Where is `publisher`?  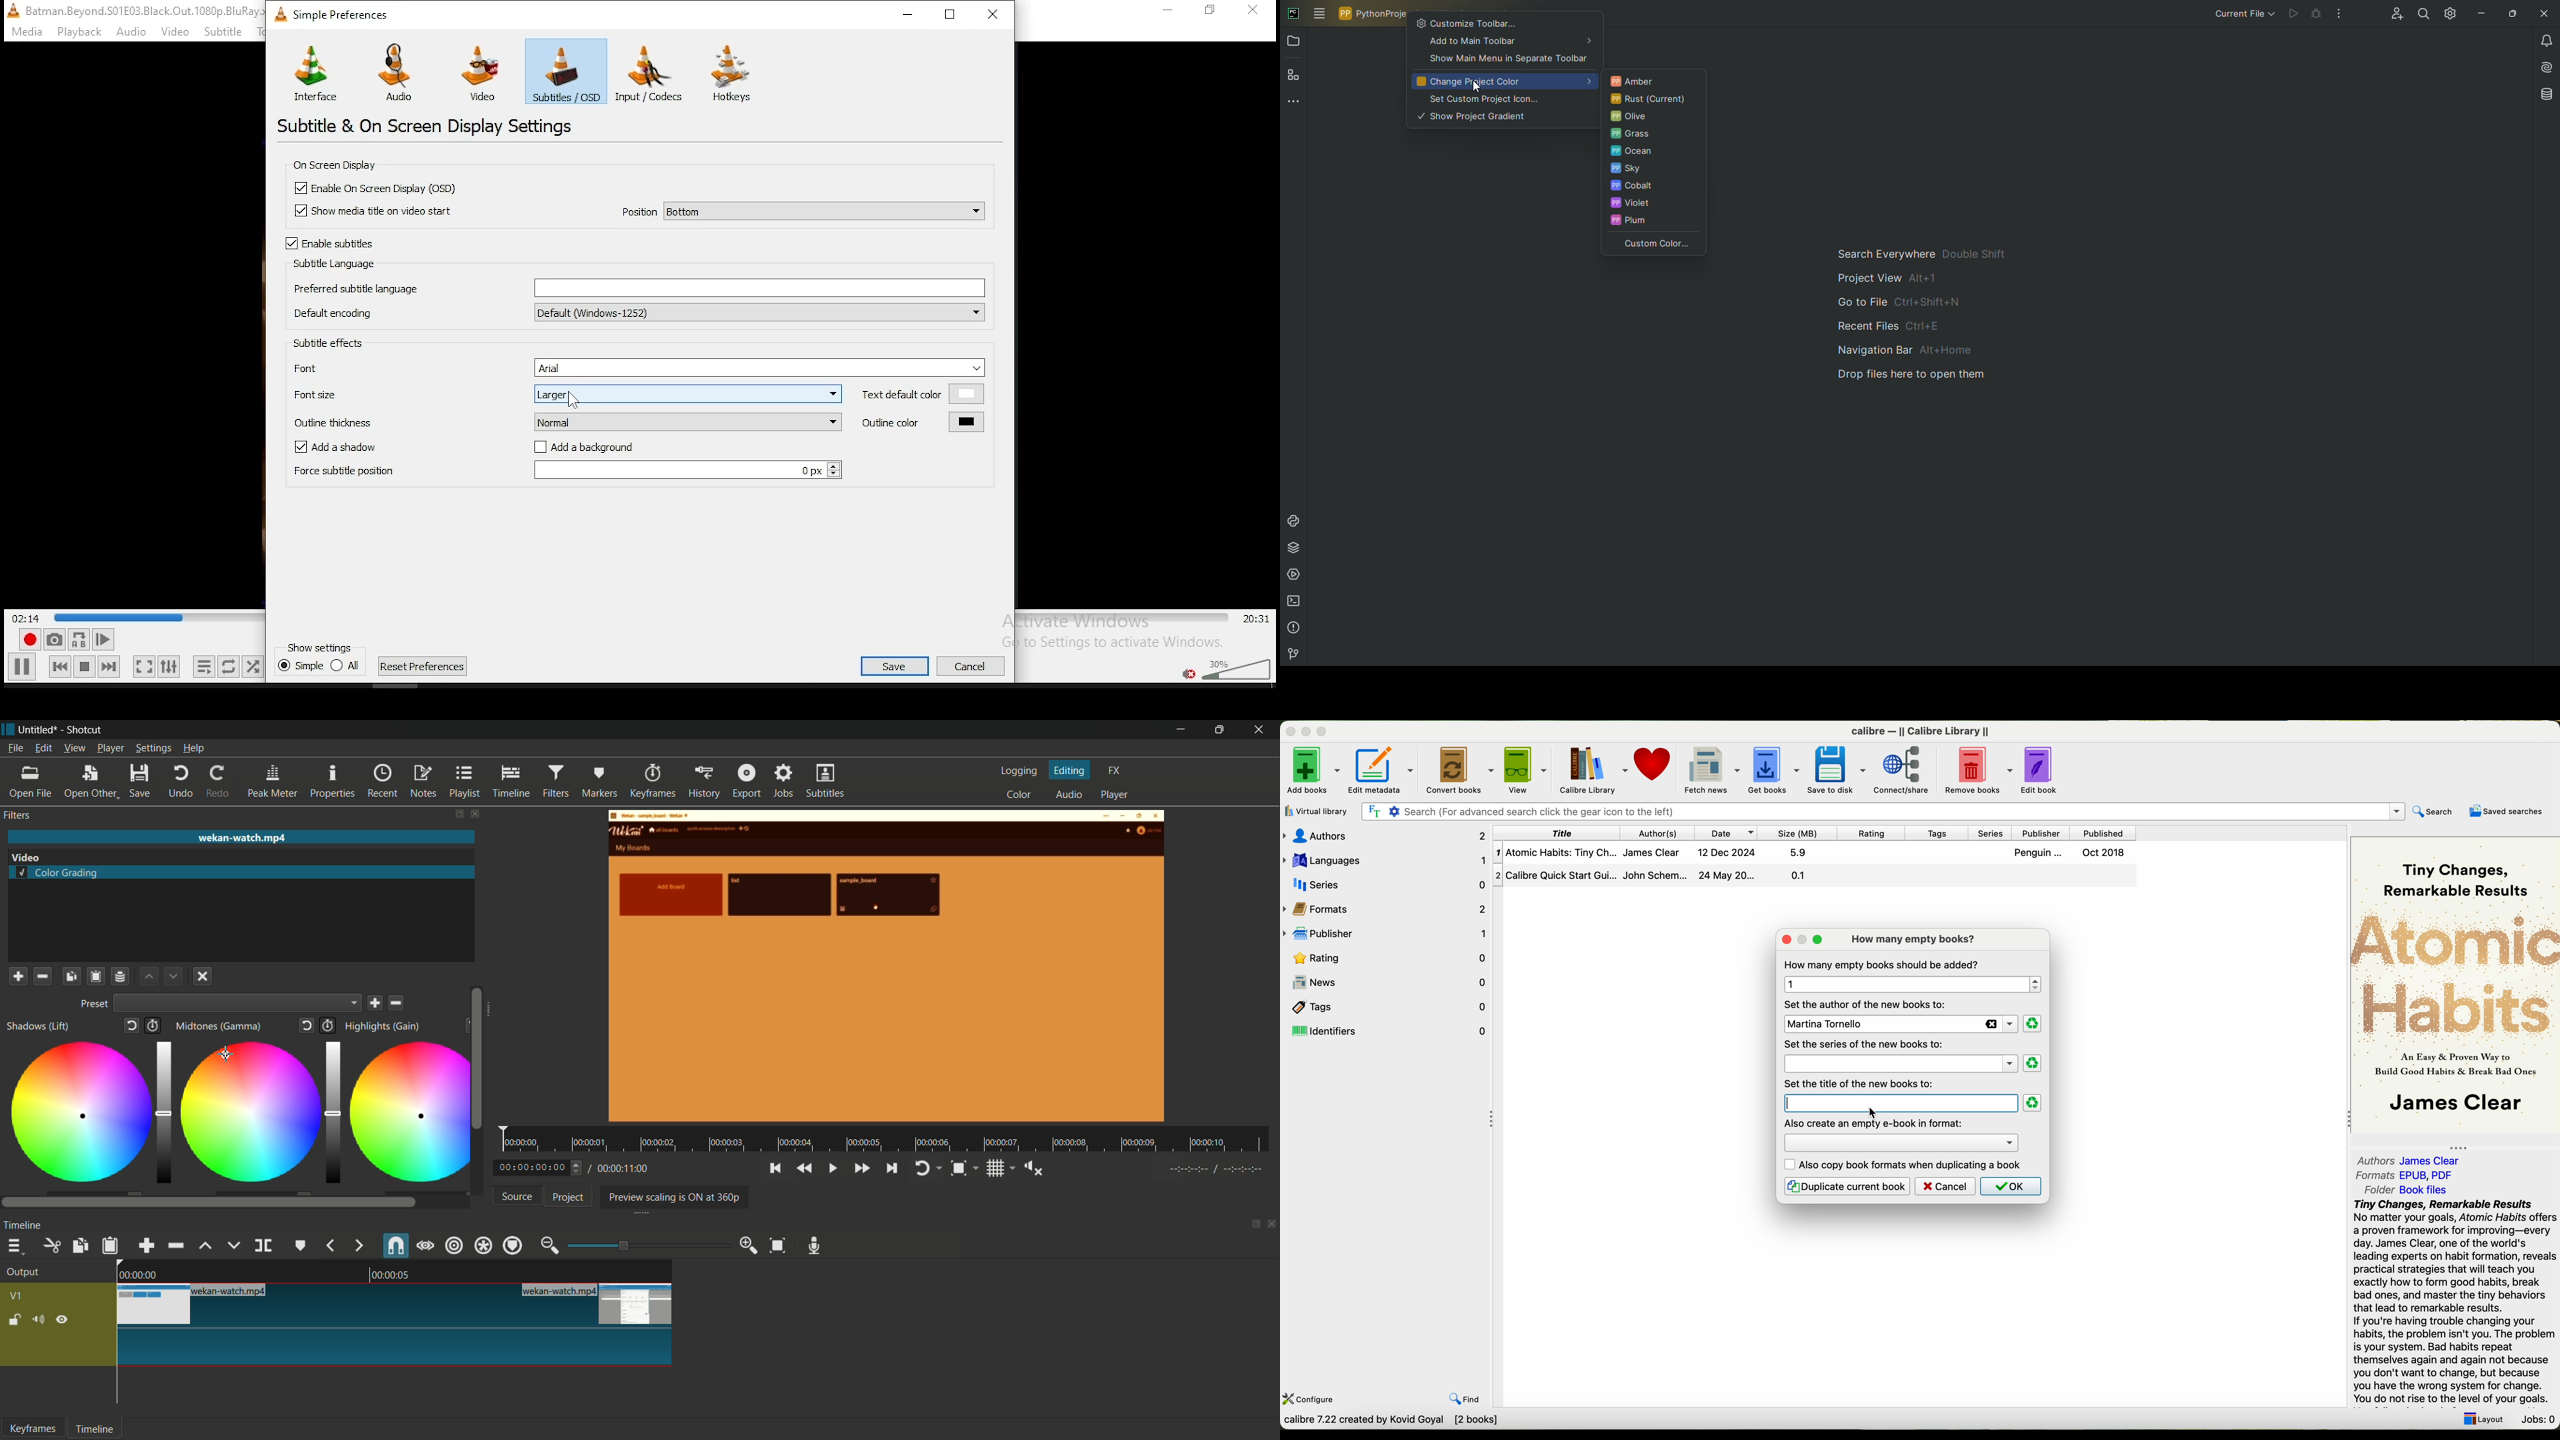 publisher is located at coordinates (2045, 833).